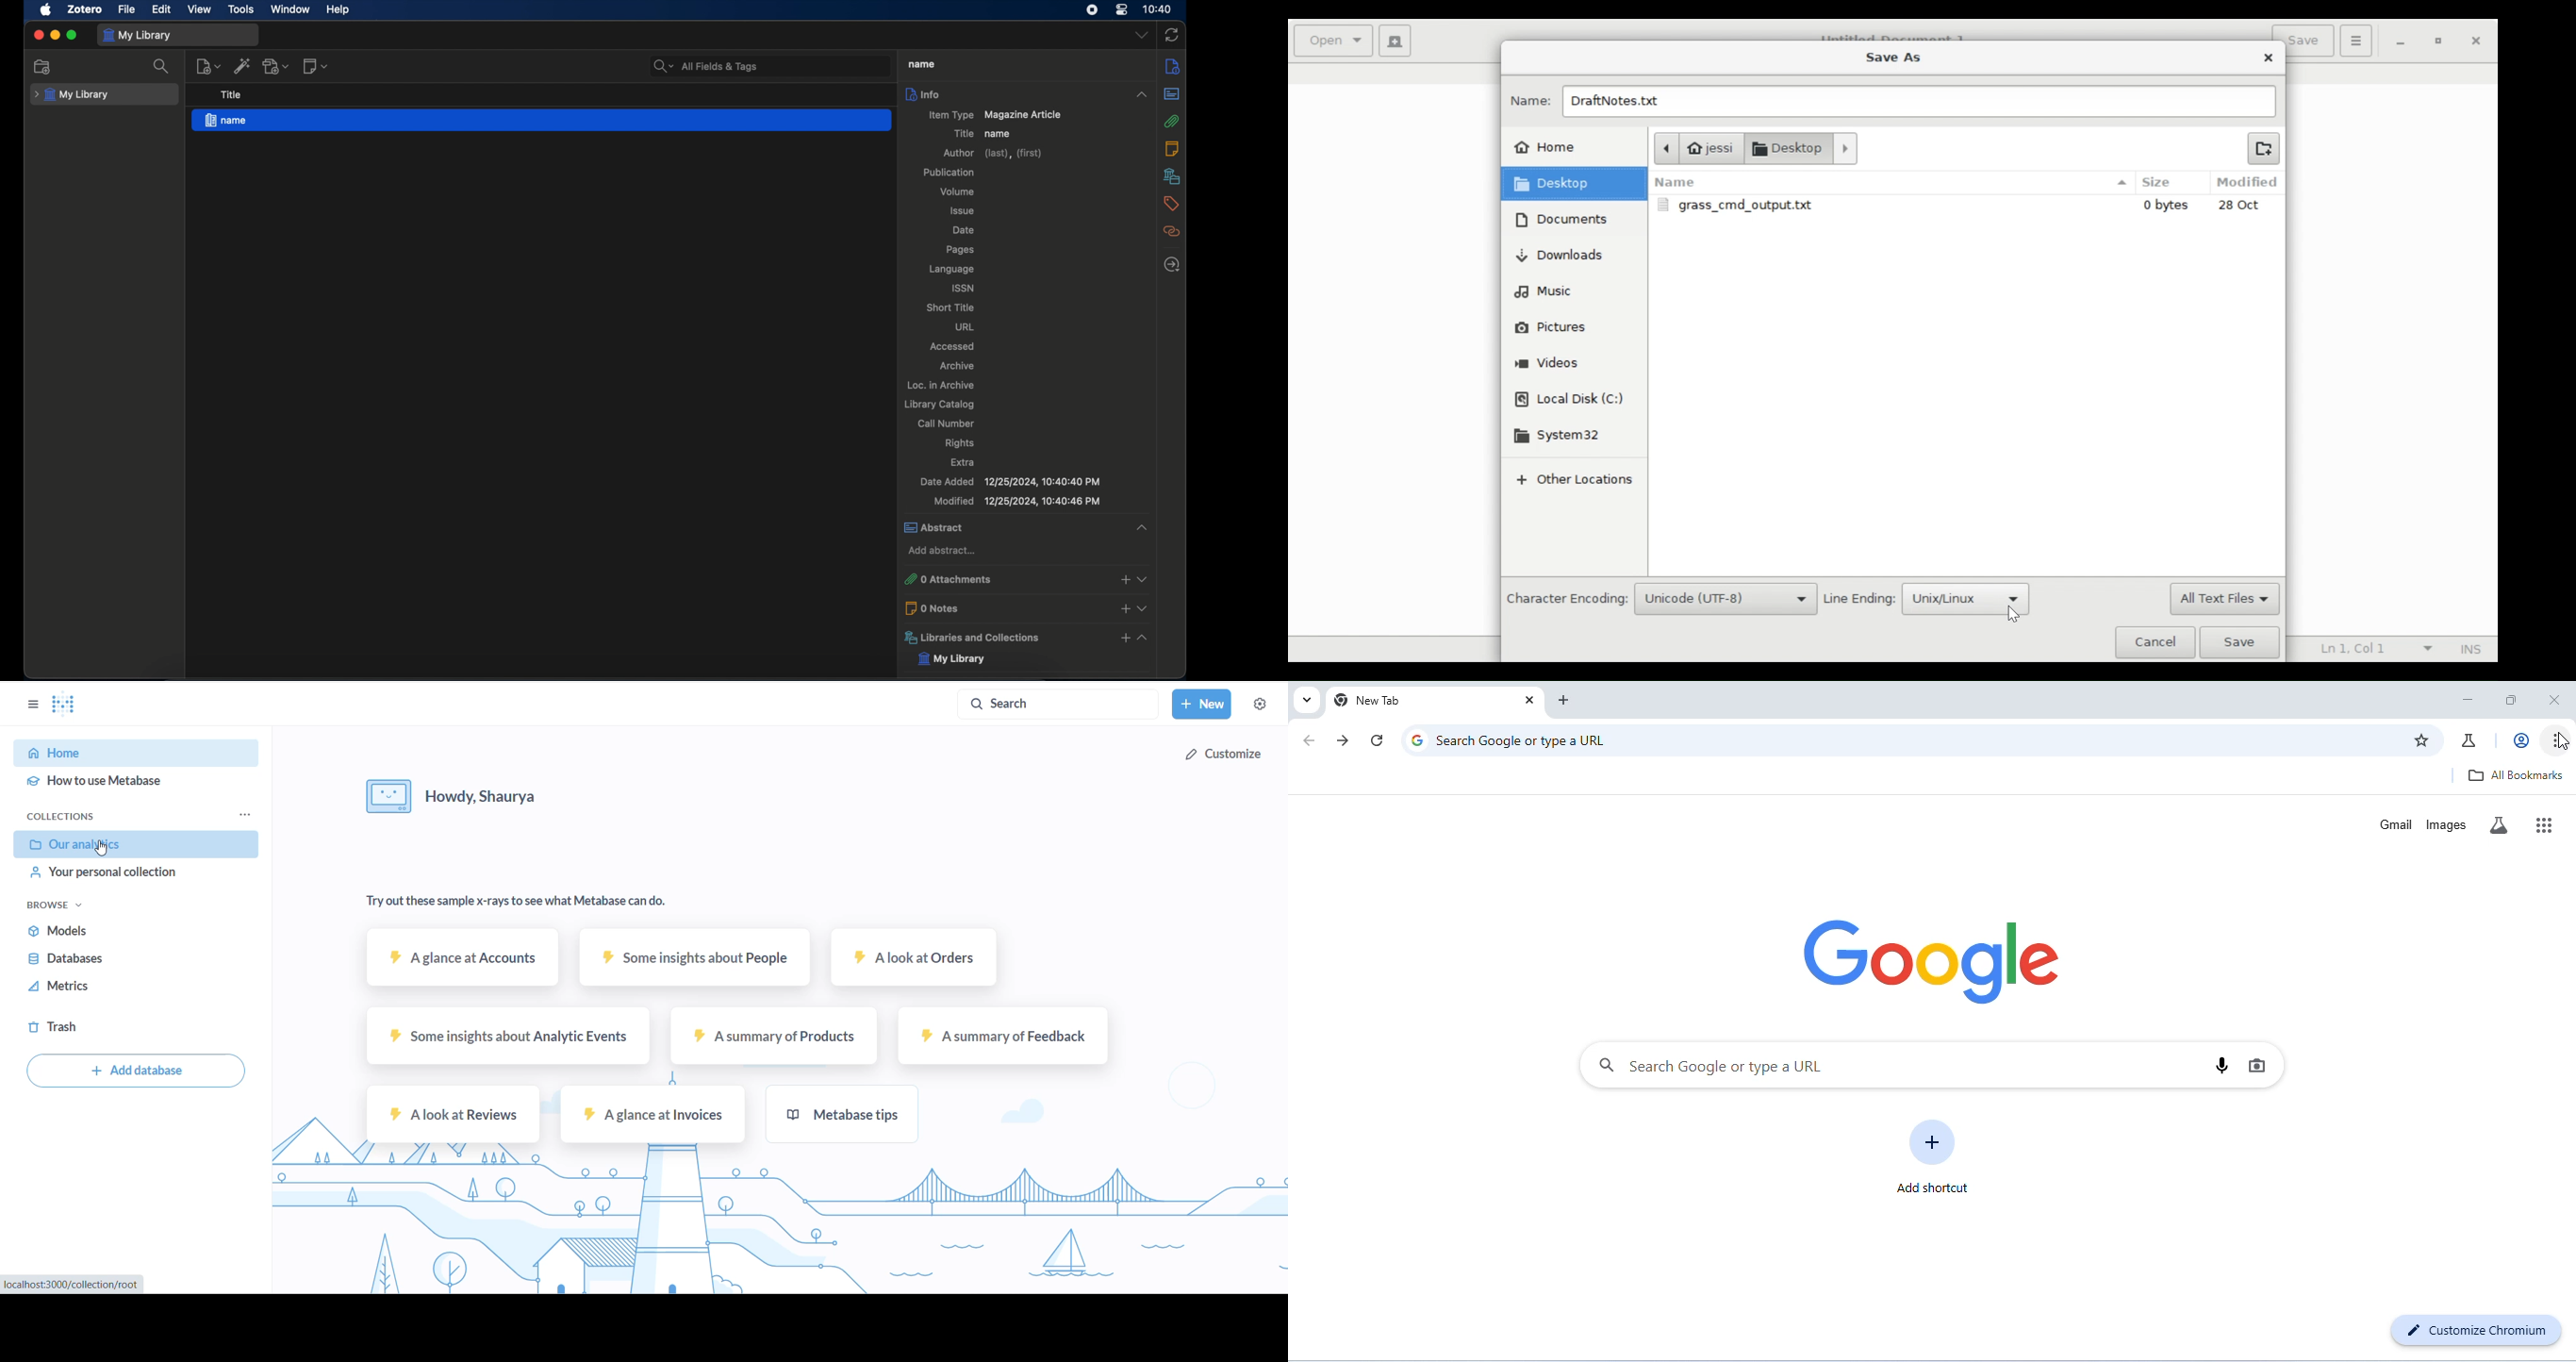 Image resolution: width=2576 pixels, height=1372 pixels. I want to click on view, so click(200, 9).